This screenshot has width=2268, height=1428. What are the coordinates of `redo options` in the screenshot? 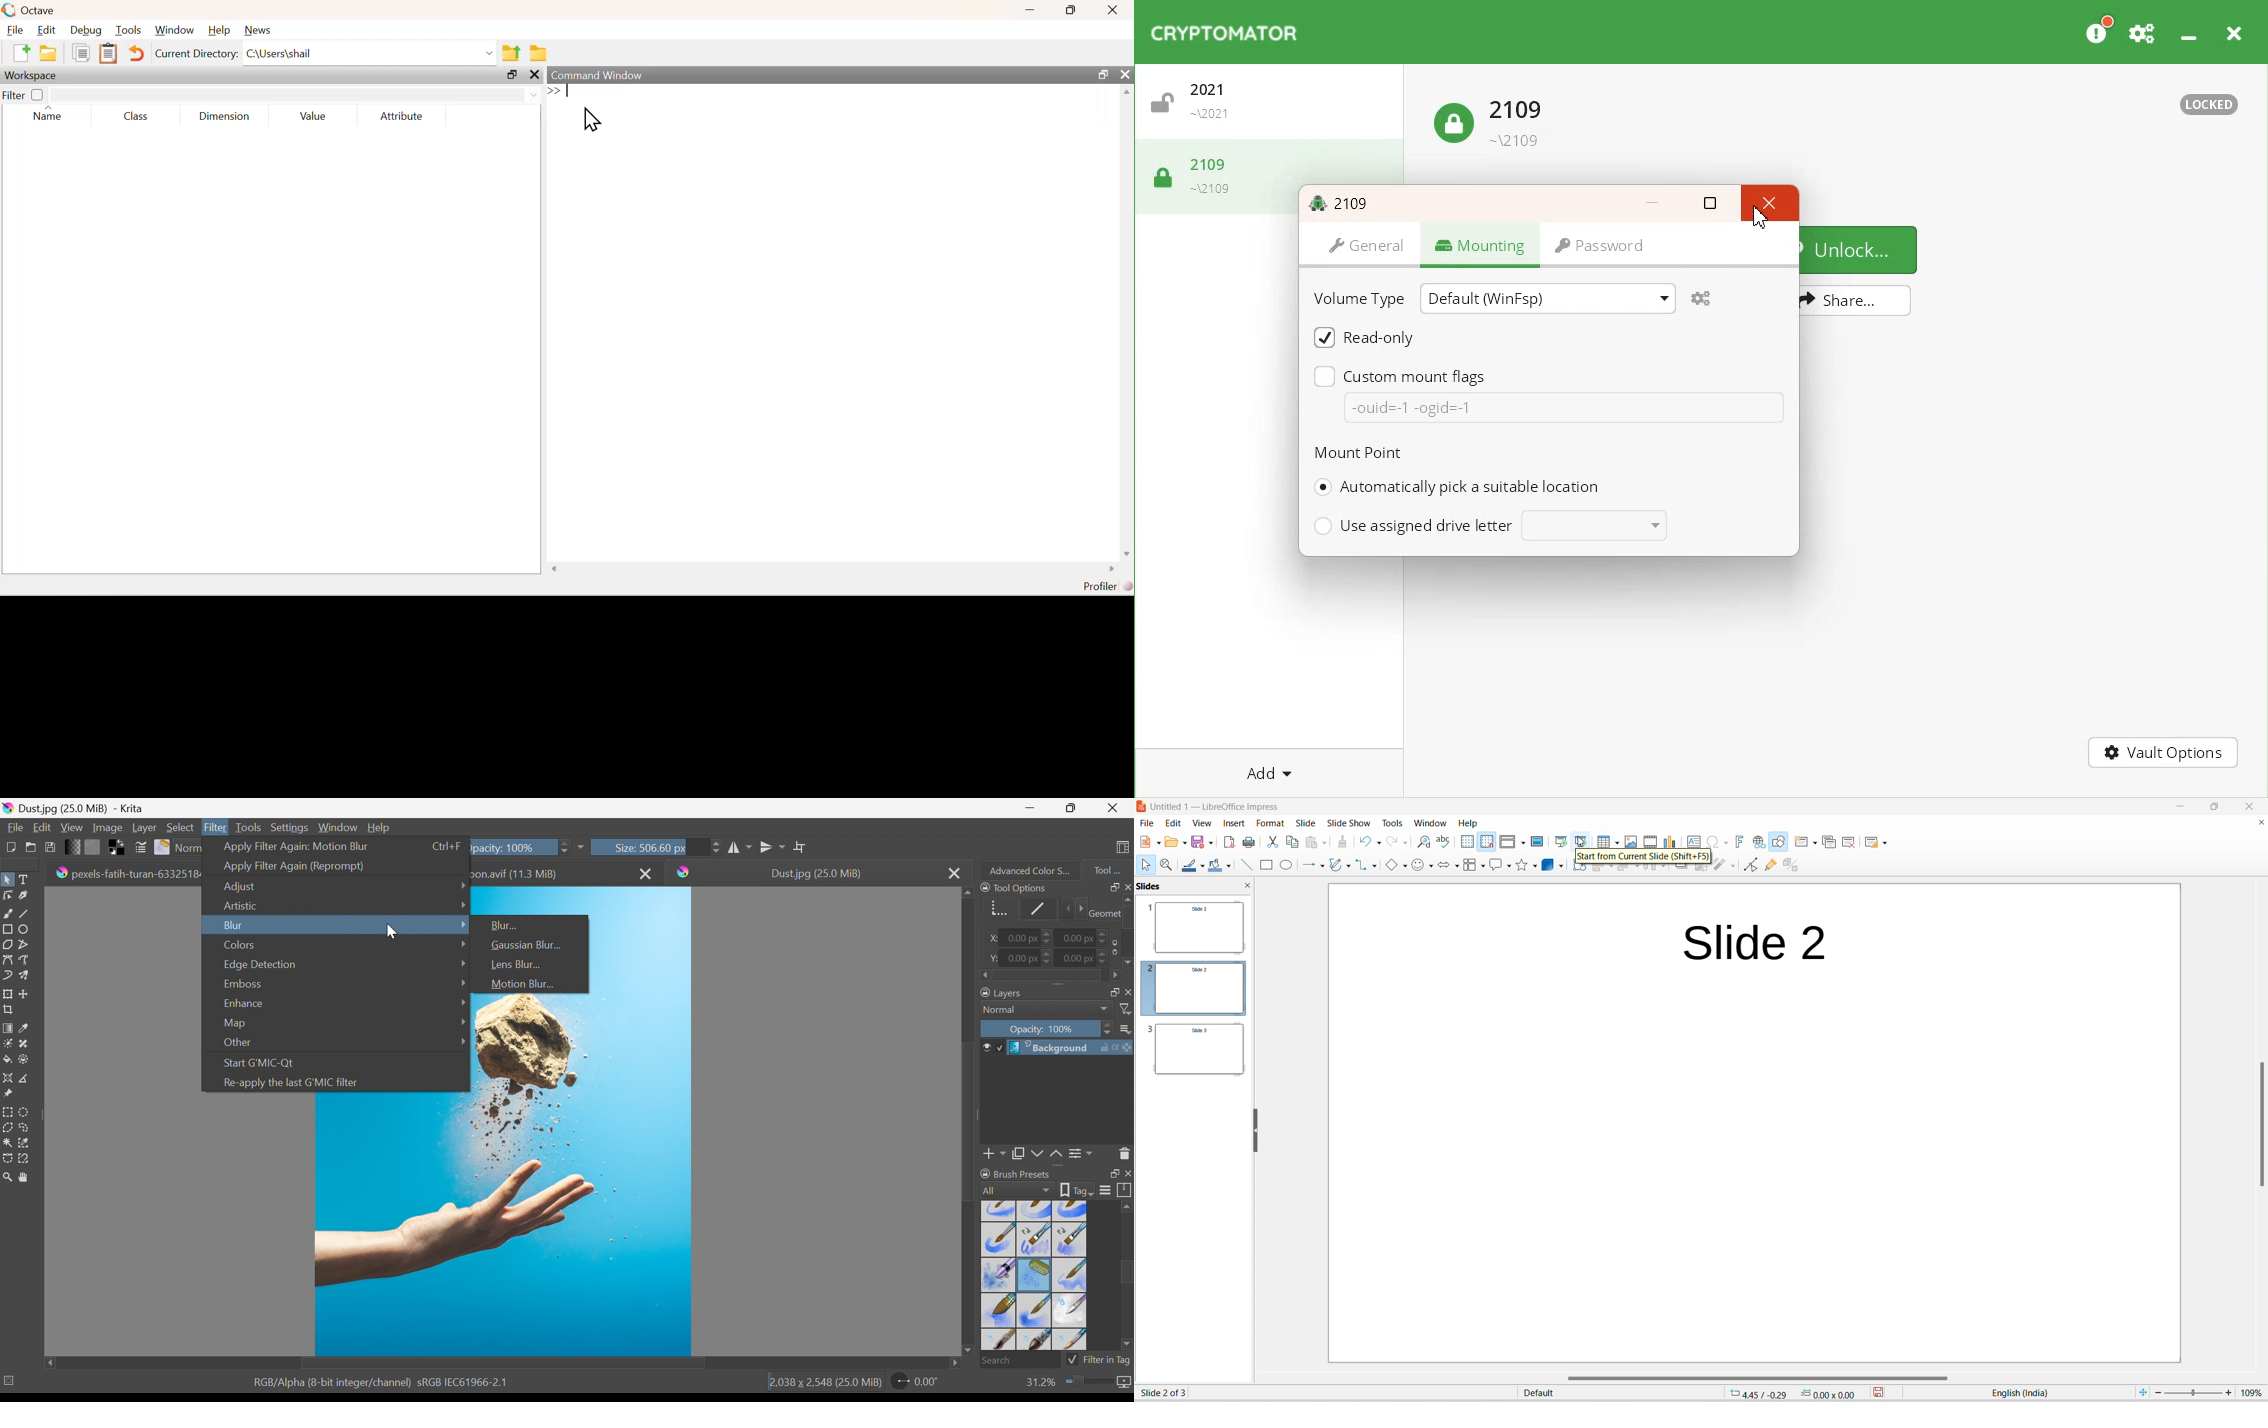 It's located at (1408, 842).